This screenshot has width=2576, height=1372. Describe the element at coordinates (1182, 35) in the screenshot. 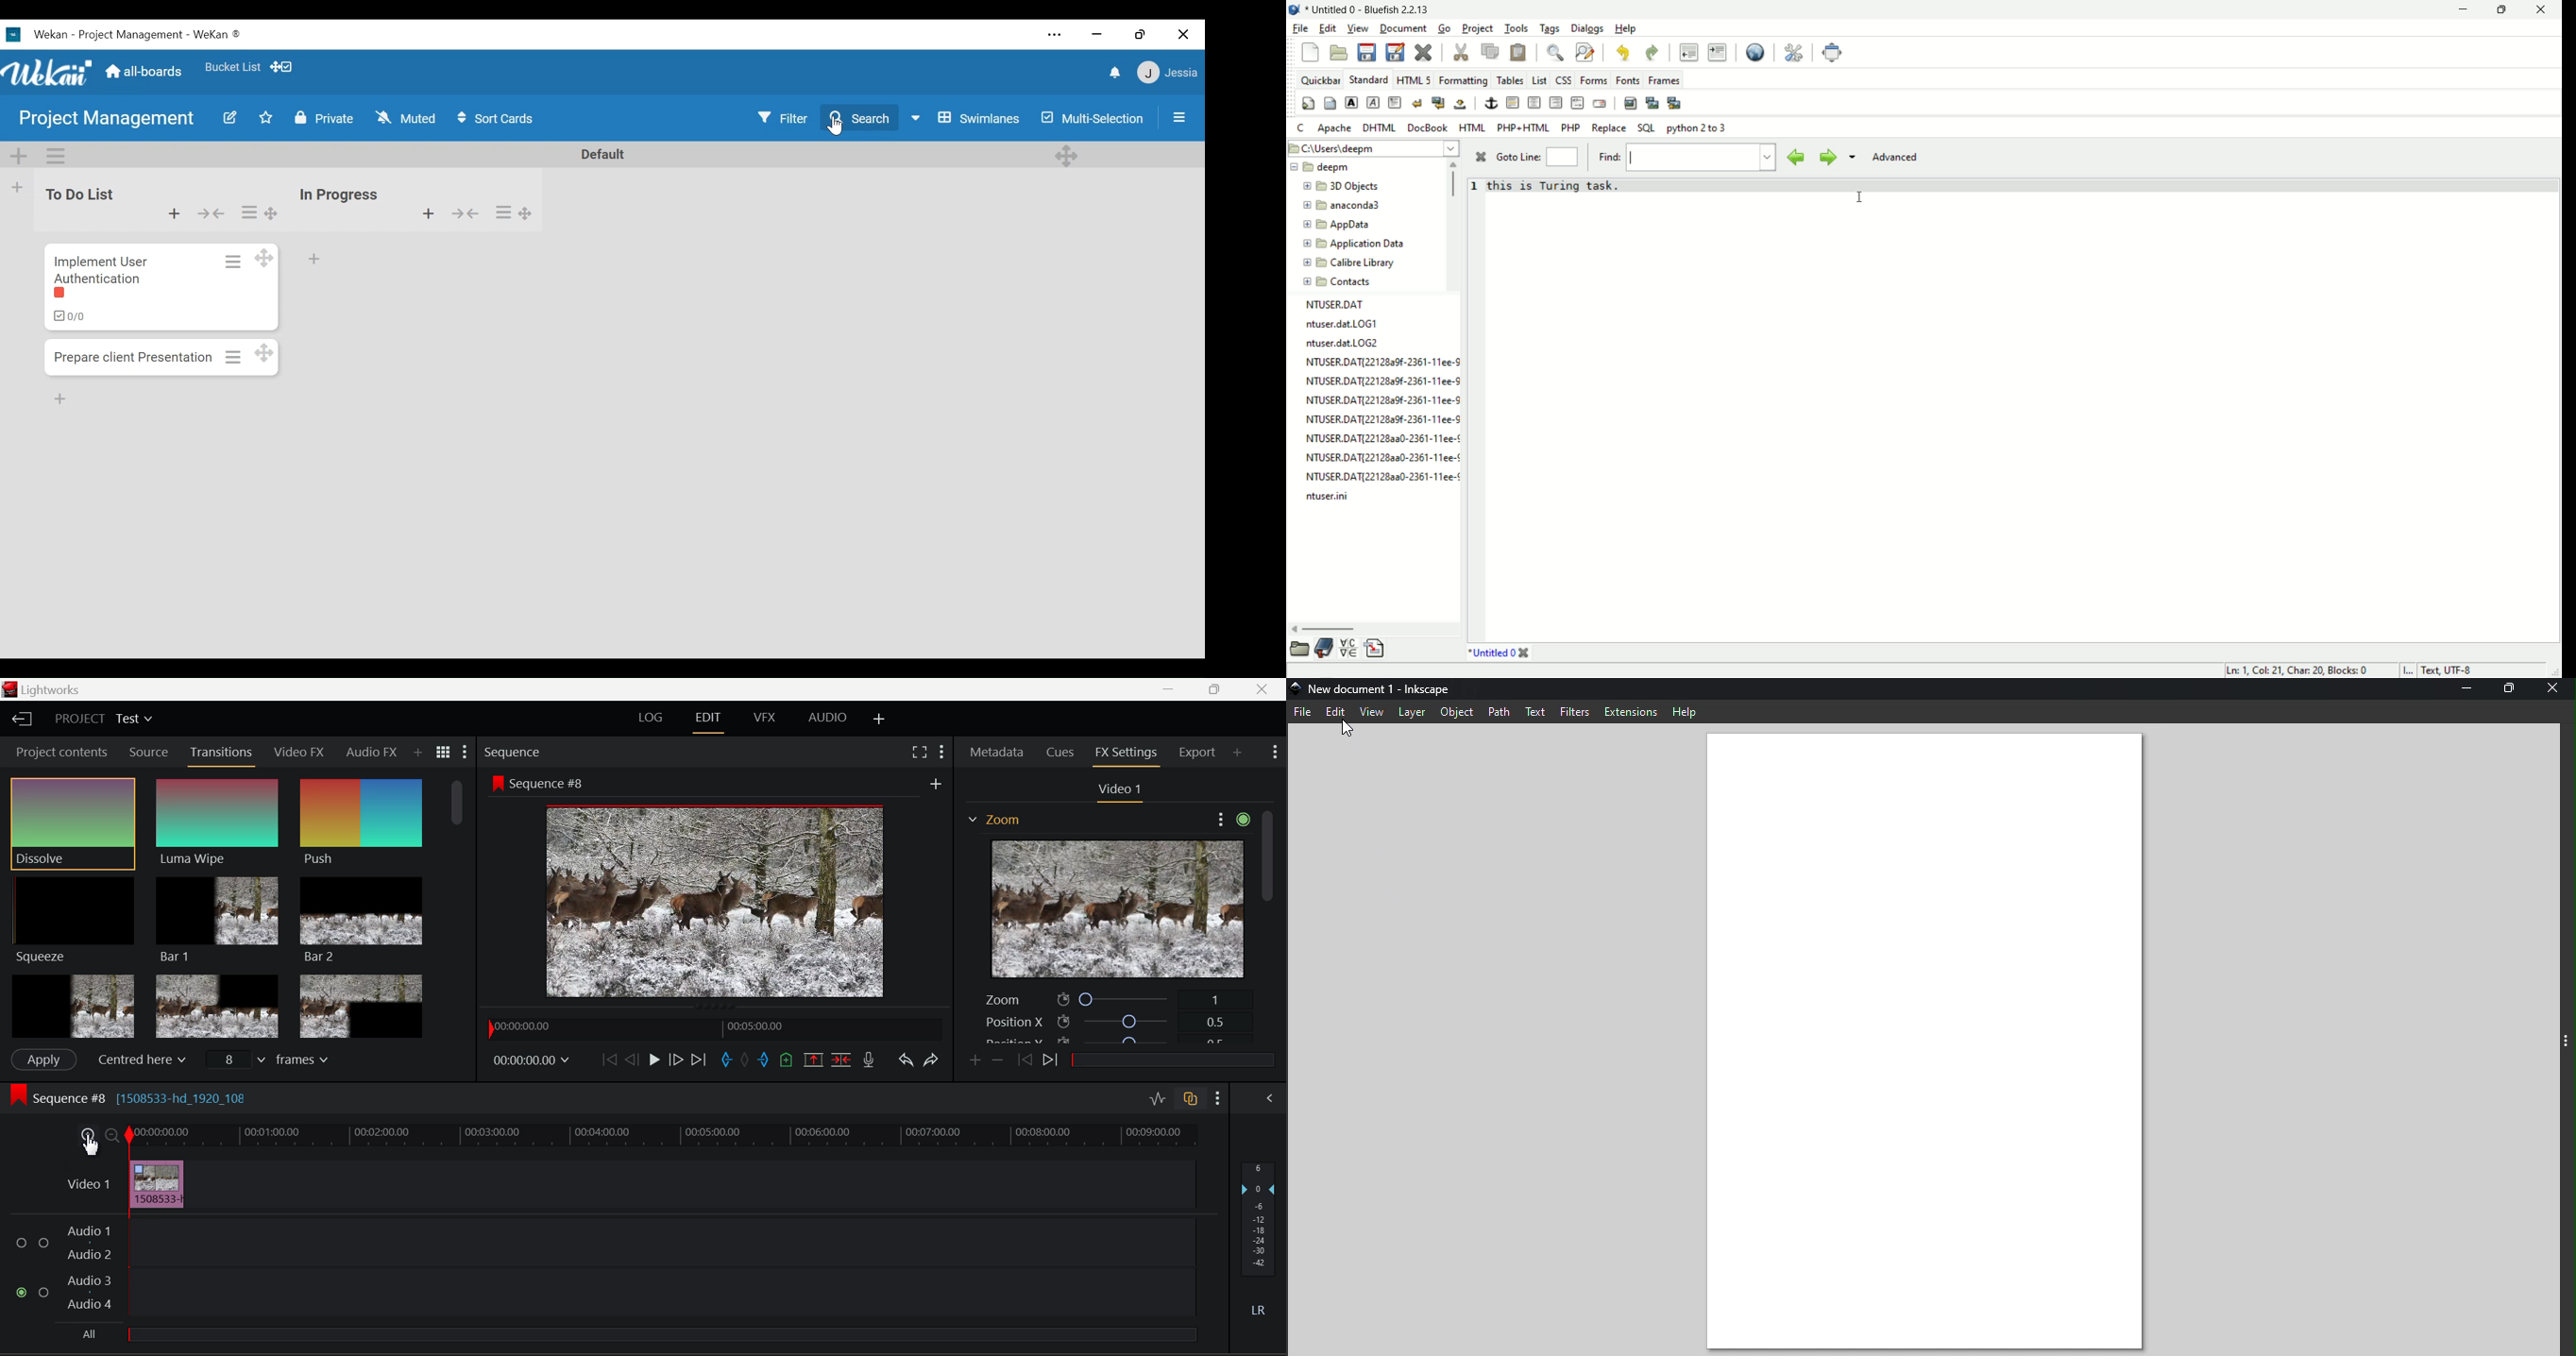

I see `Close` at that location.